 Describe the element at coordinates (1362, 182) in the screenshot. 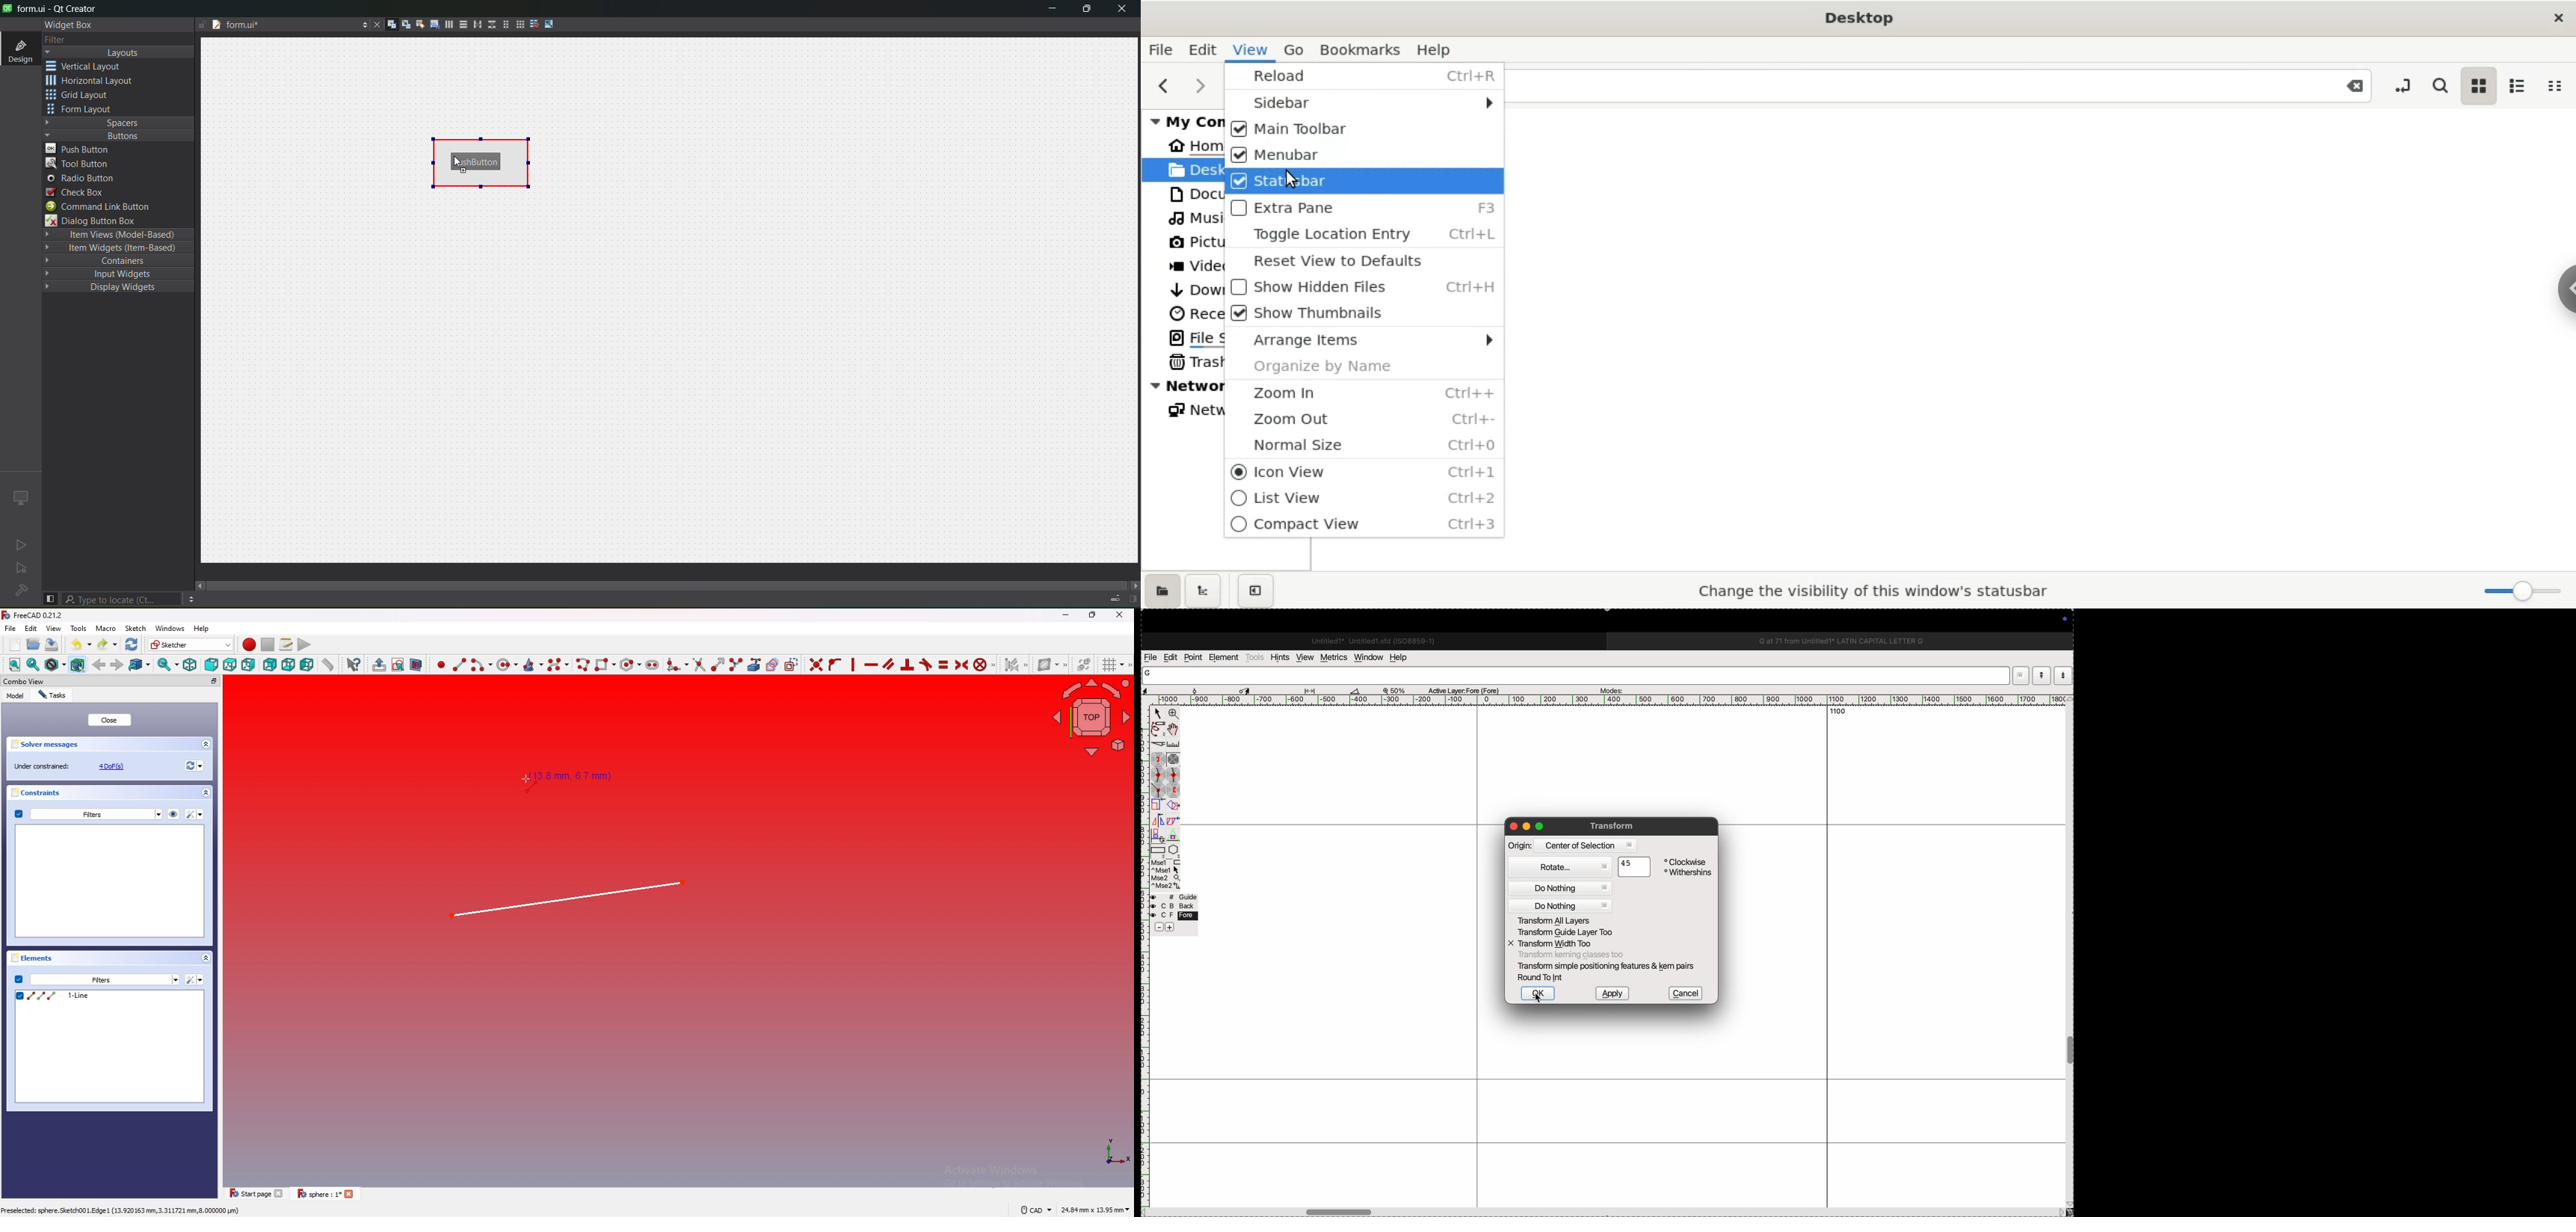

I see `Statusbar` at that location.